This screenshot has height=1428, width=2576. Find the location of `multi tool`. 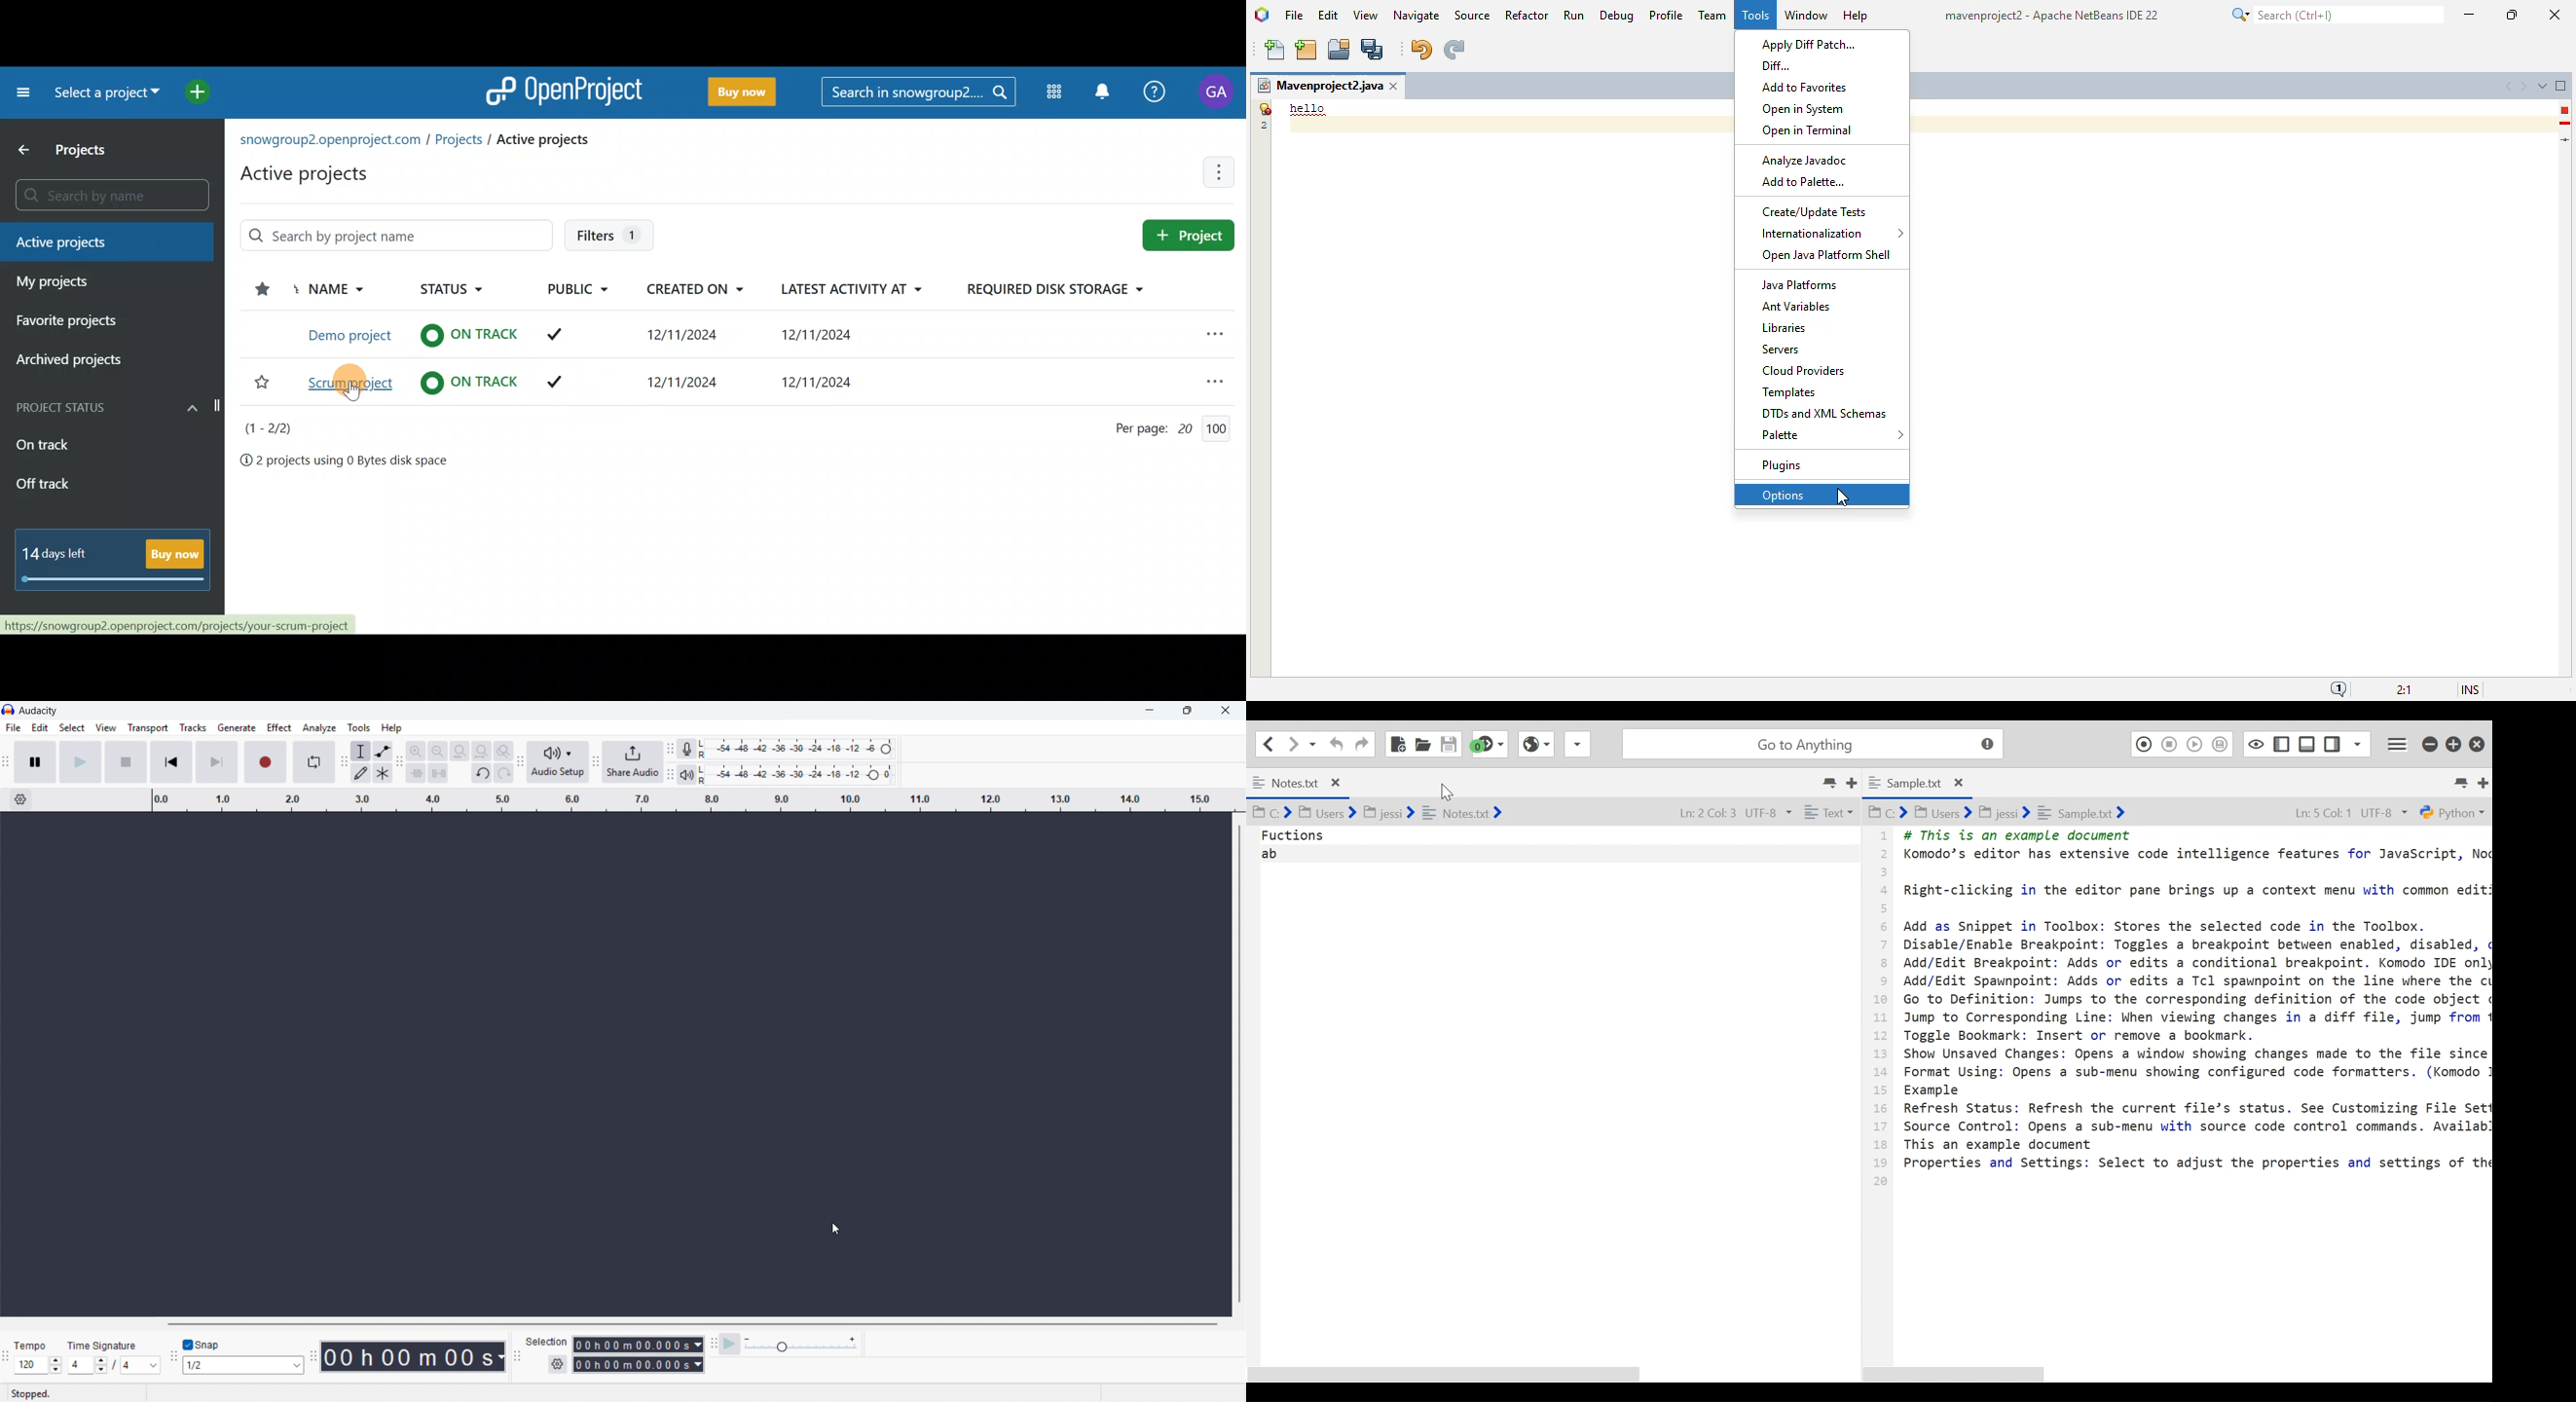

multi tool is located at coordinates (382, 772).